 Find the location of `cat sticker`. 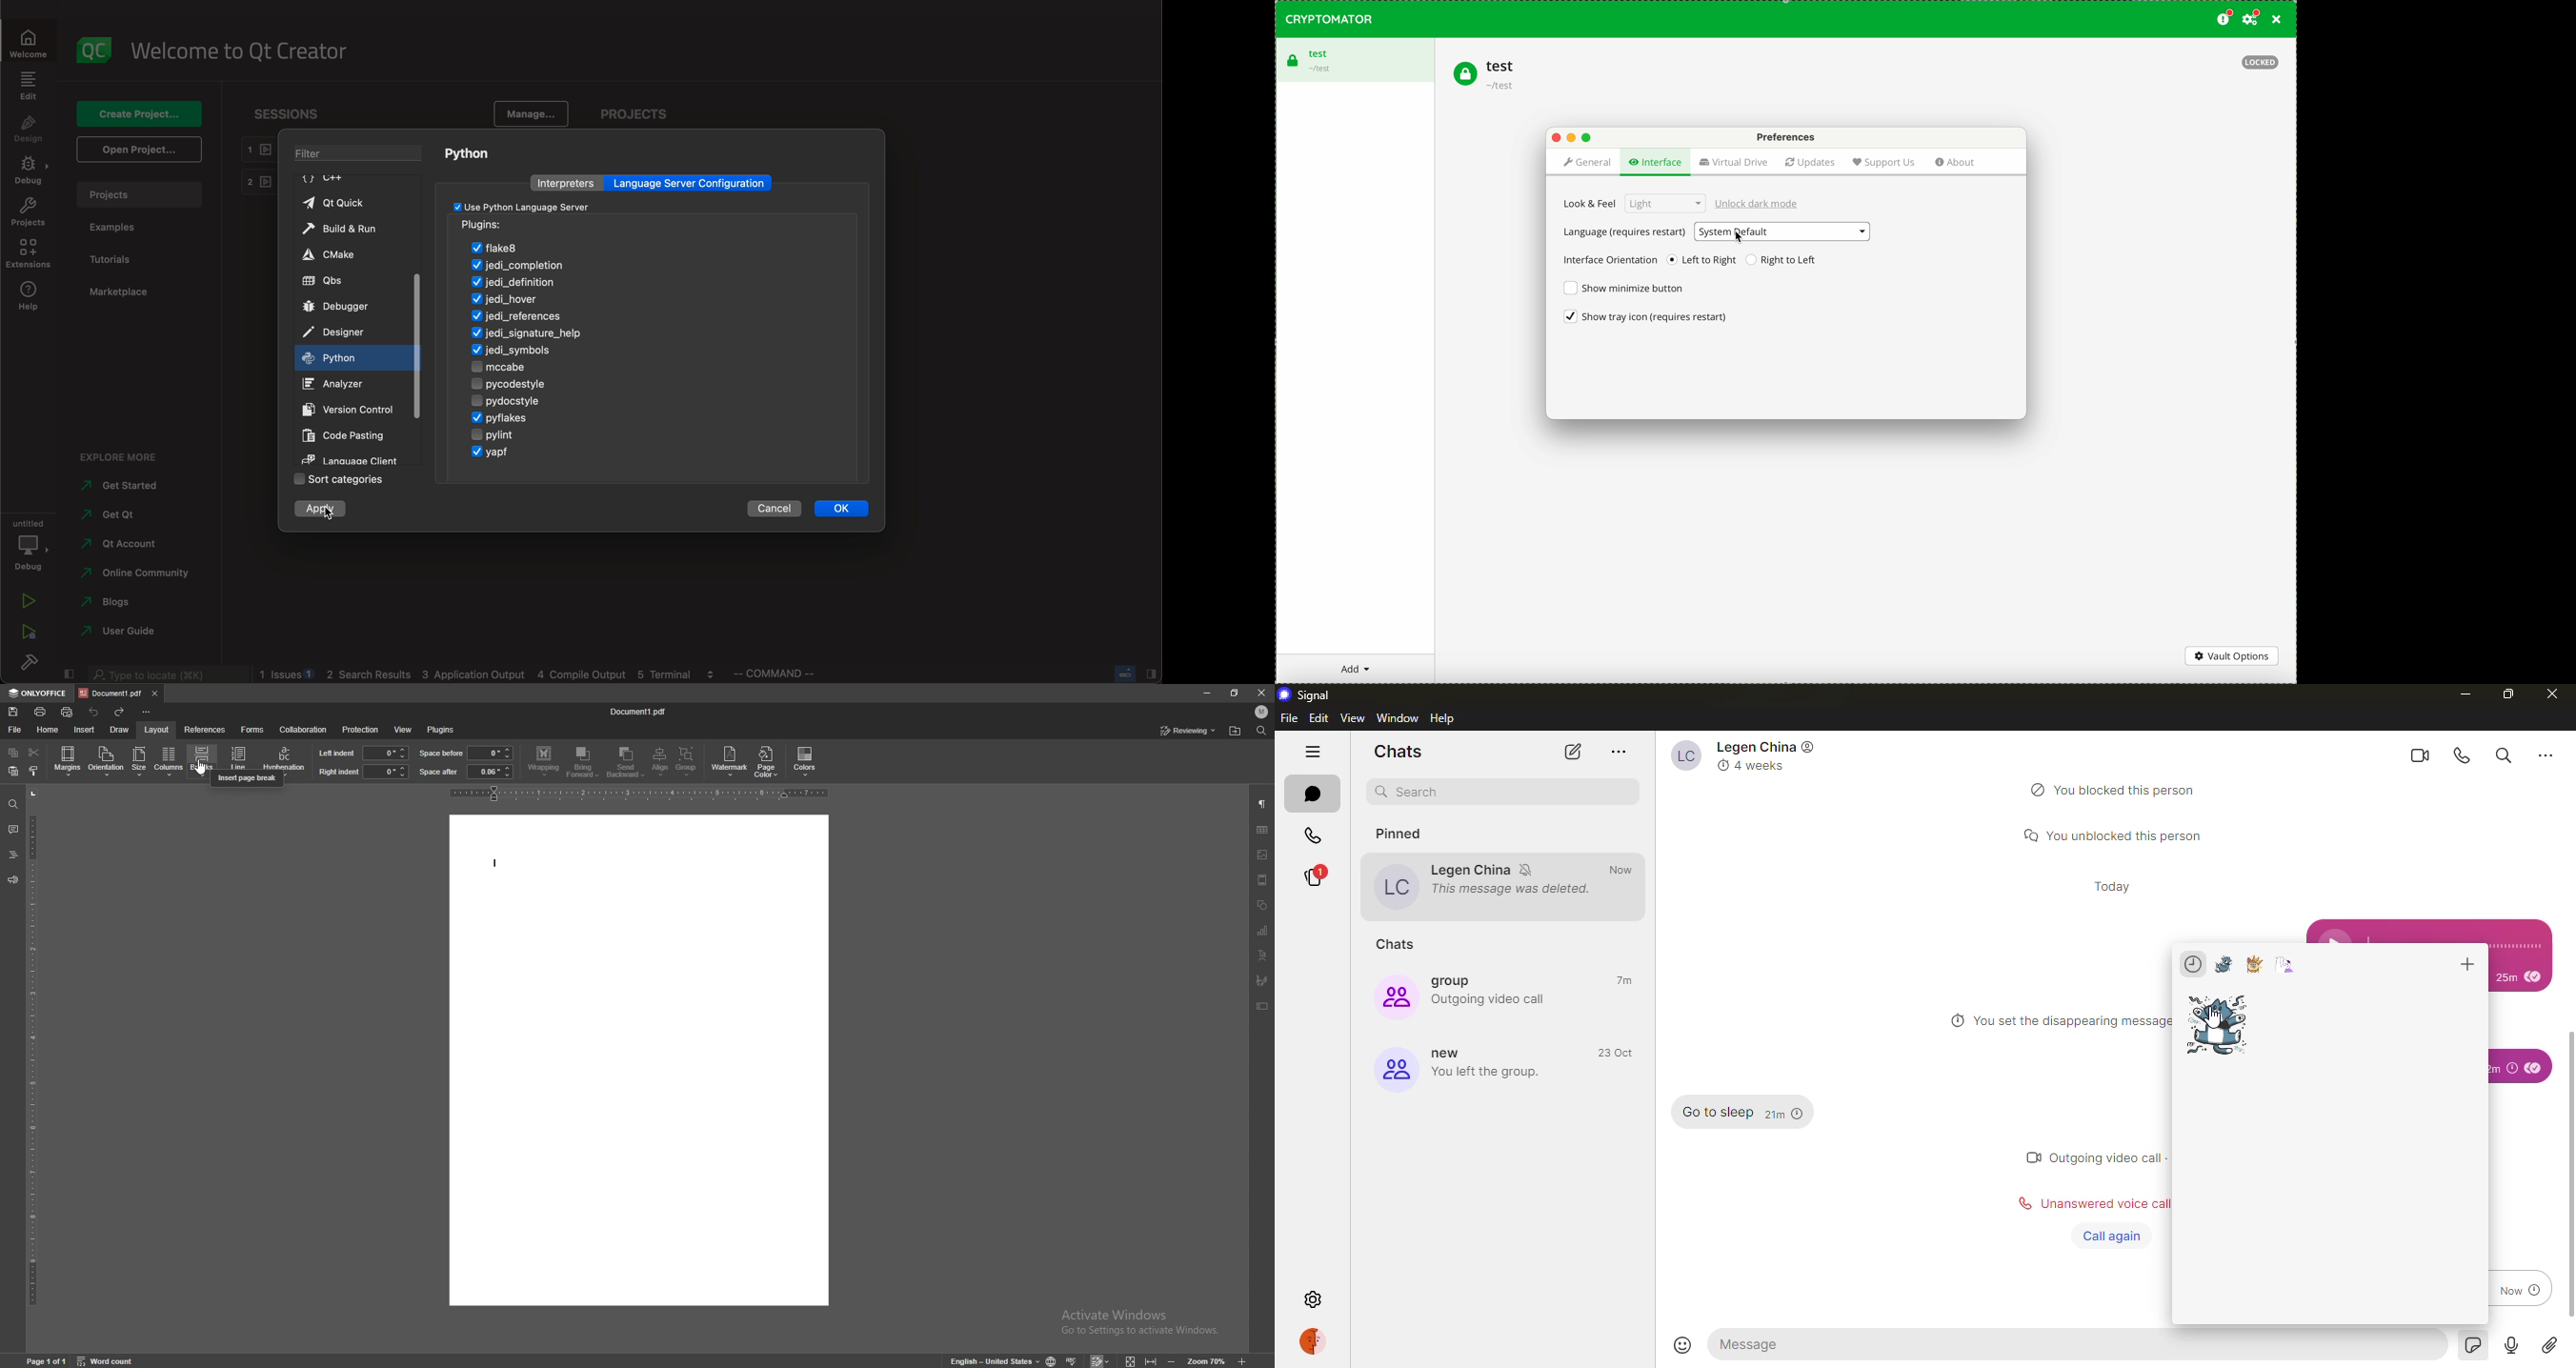

cat sticker is located at coordinates (2219, 1024).